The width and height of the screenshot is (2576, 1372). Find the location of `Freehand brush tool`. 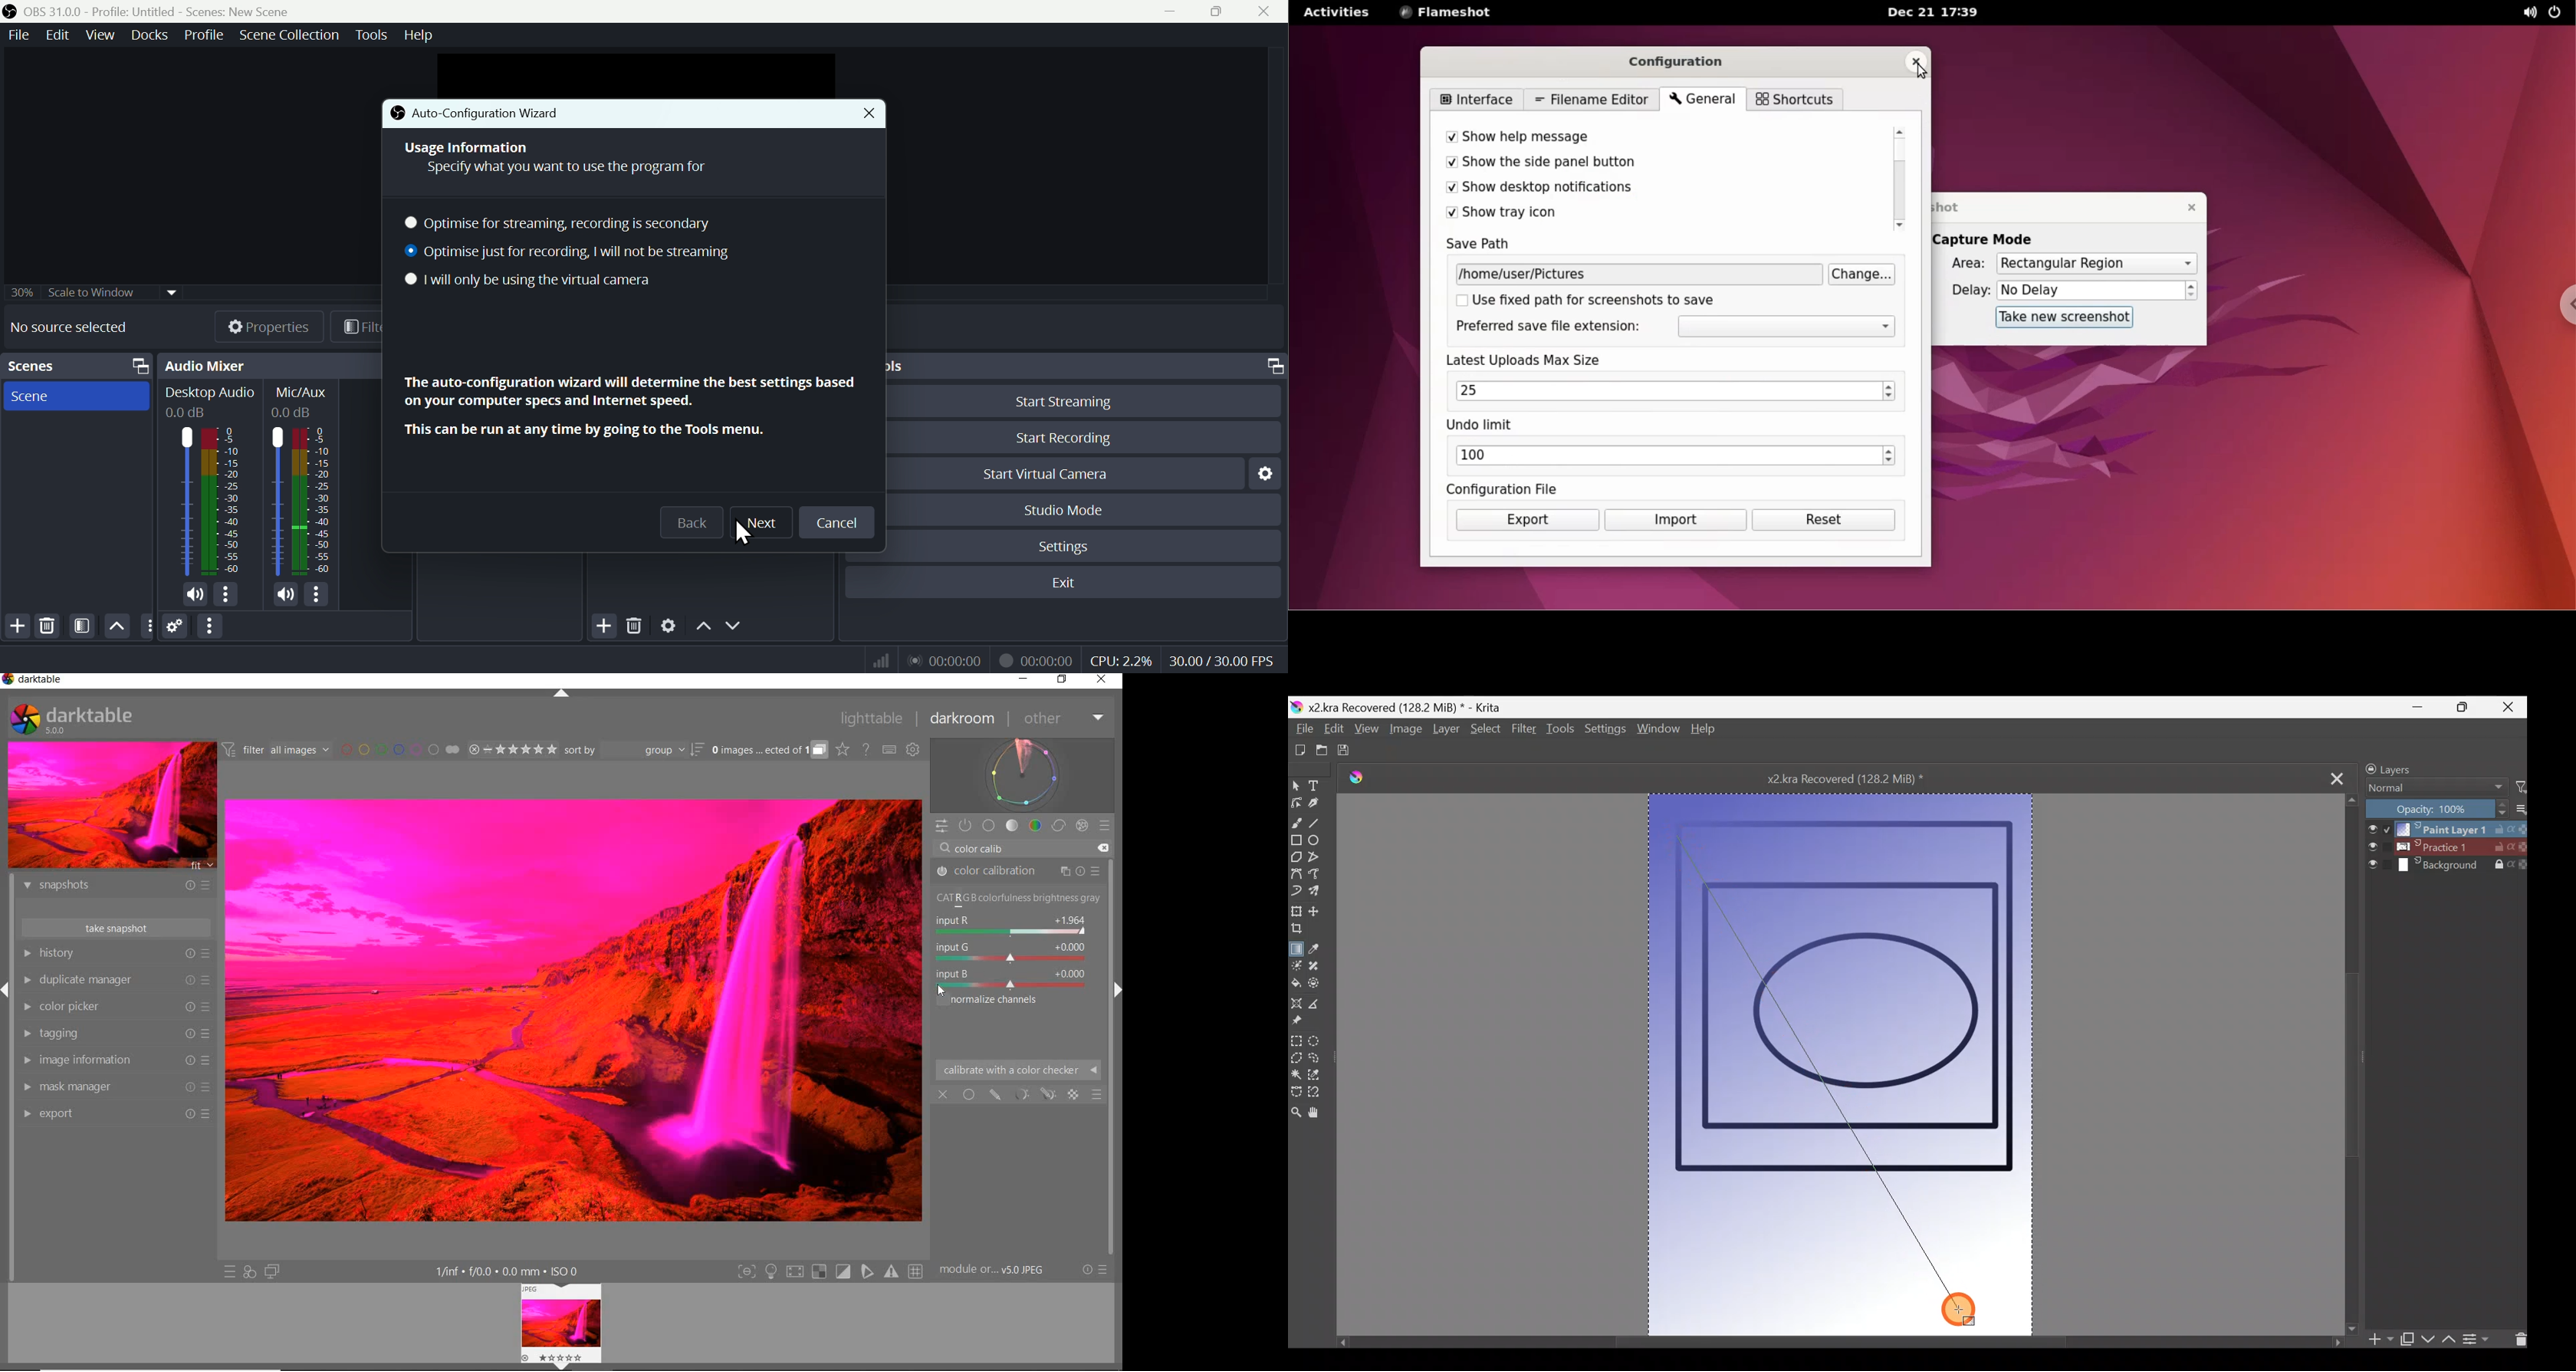

Freehand brush tool is located at coordinates (1296, 822).